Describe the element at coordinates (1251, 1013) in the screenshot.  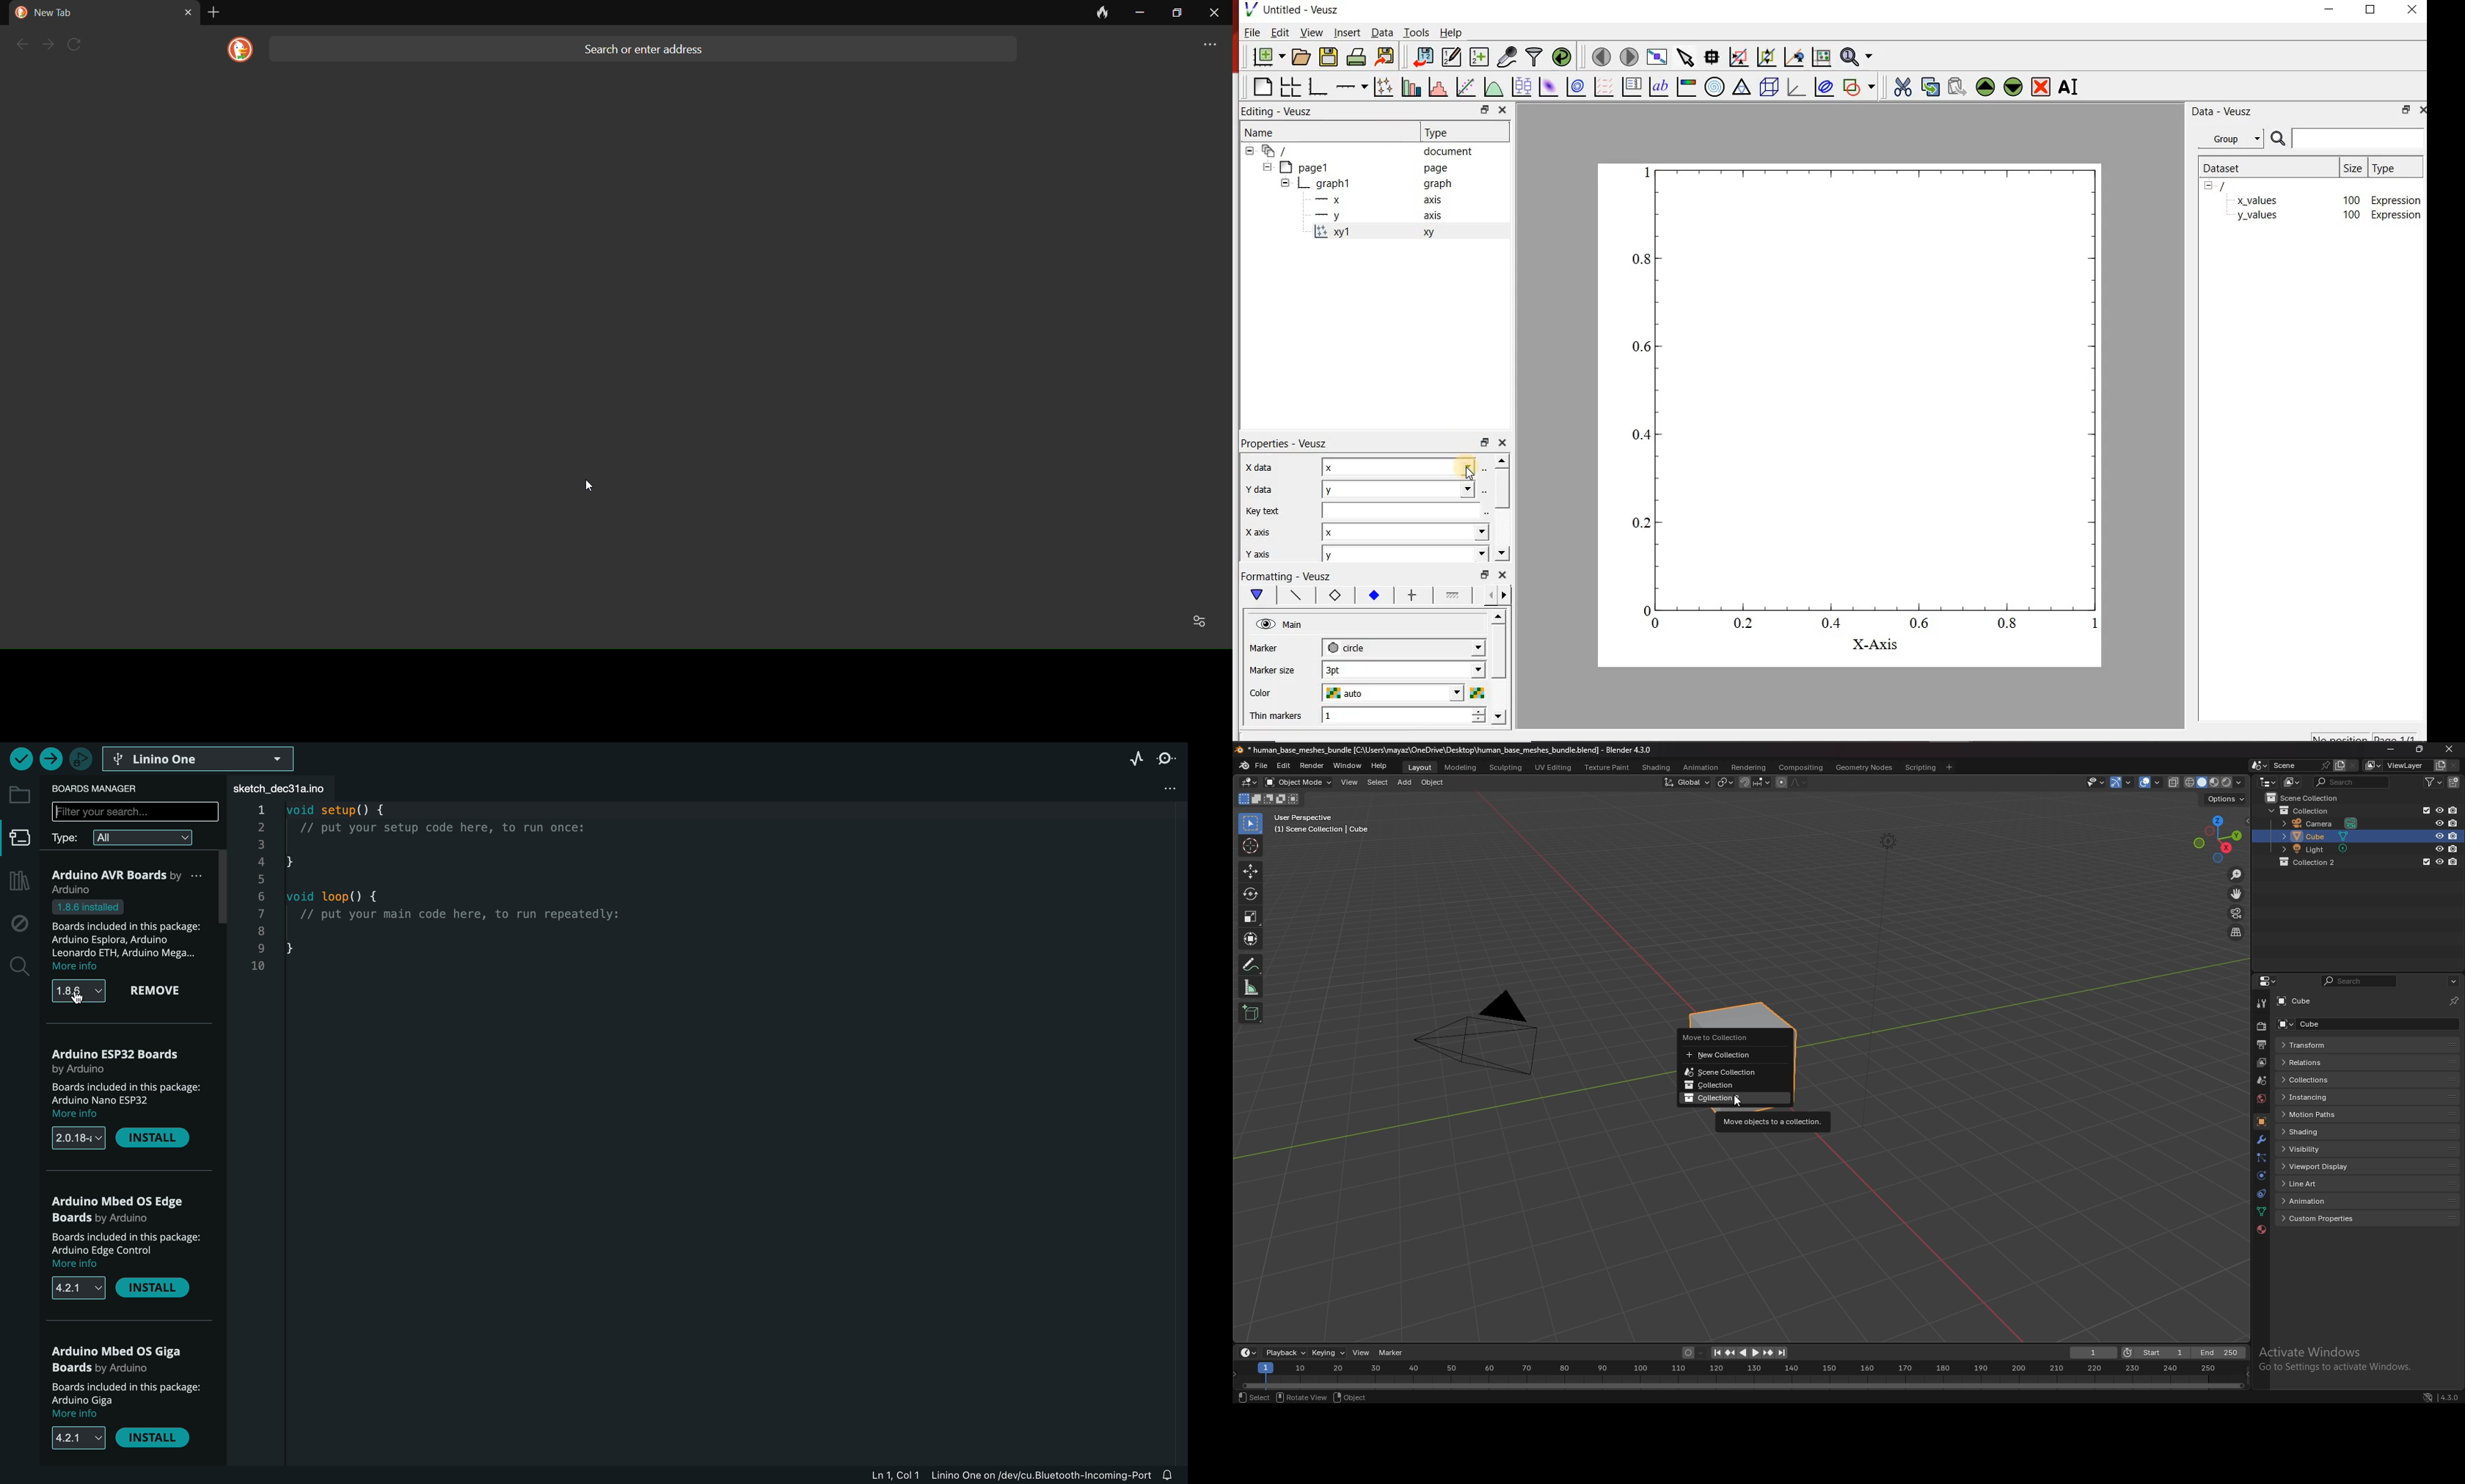
I see `add cube` at that location.